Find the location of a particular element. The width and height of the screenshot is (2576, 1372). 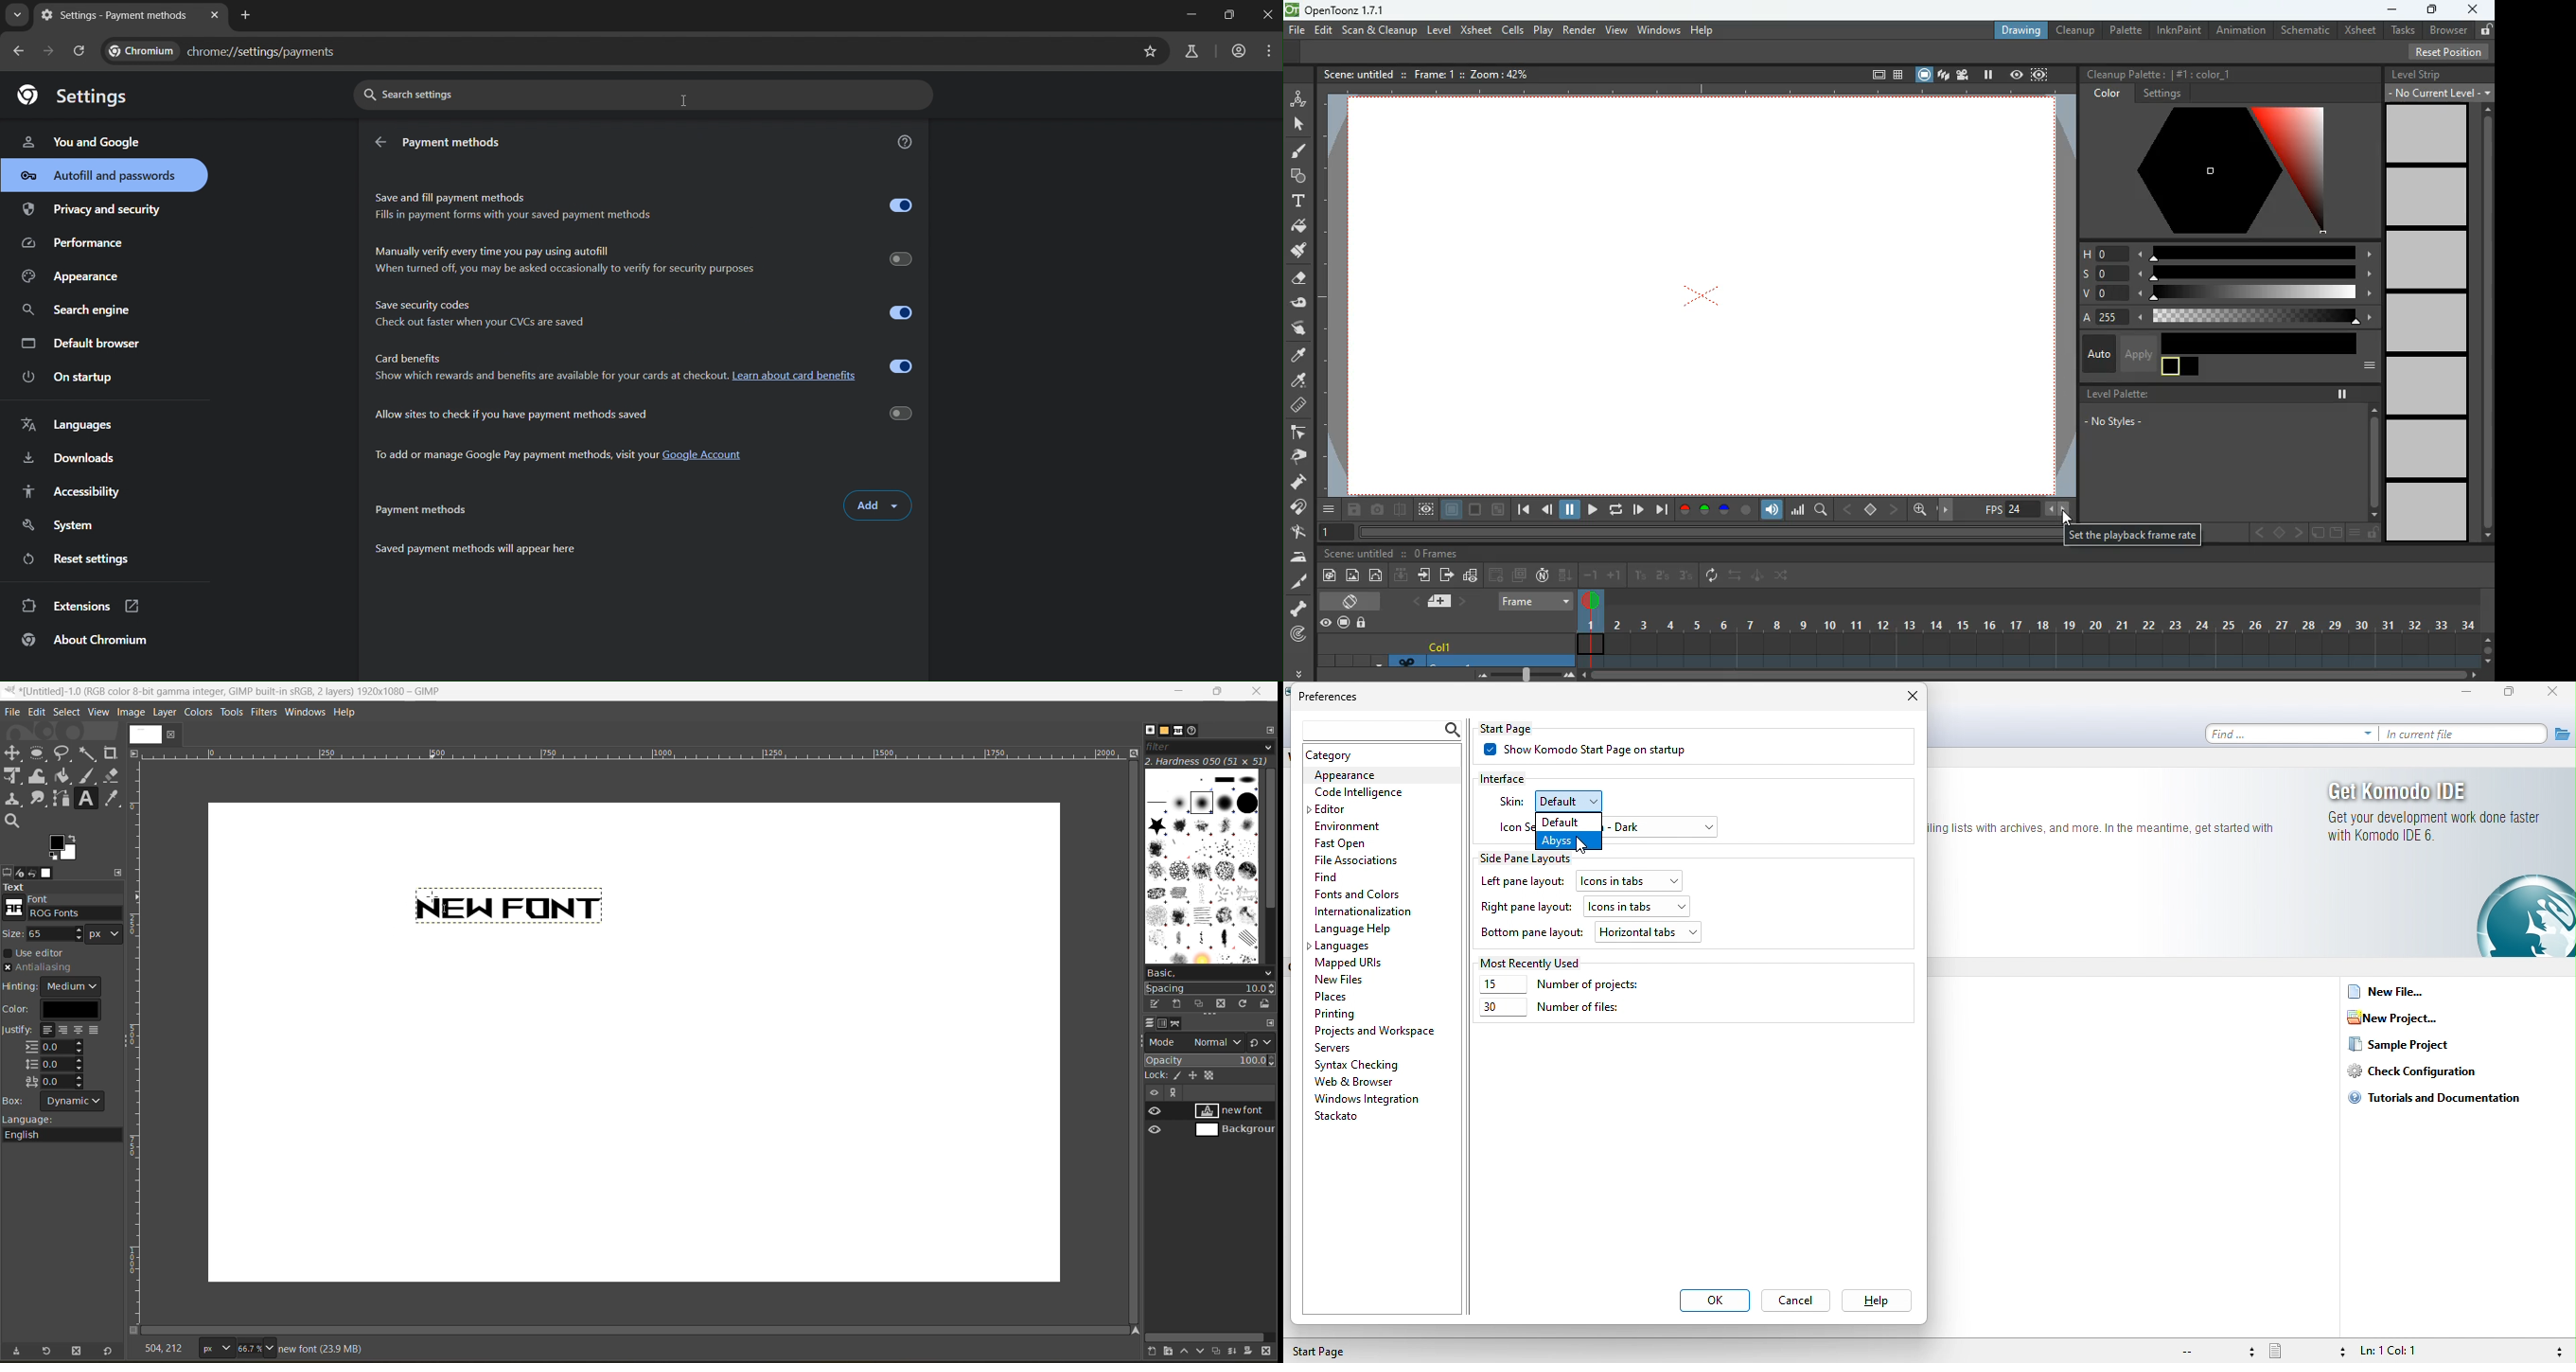

new tab is located at coordinates (248, 15).